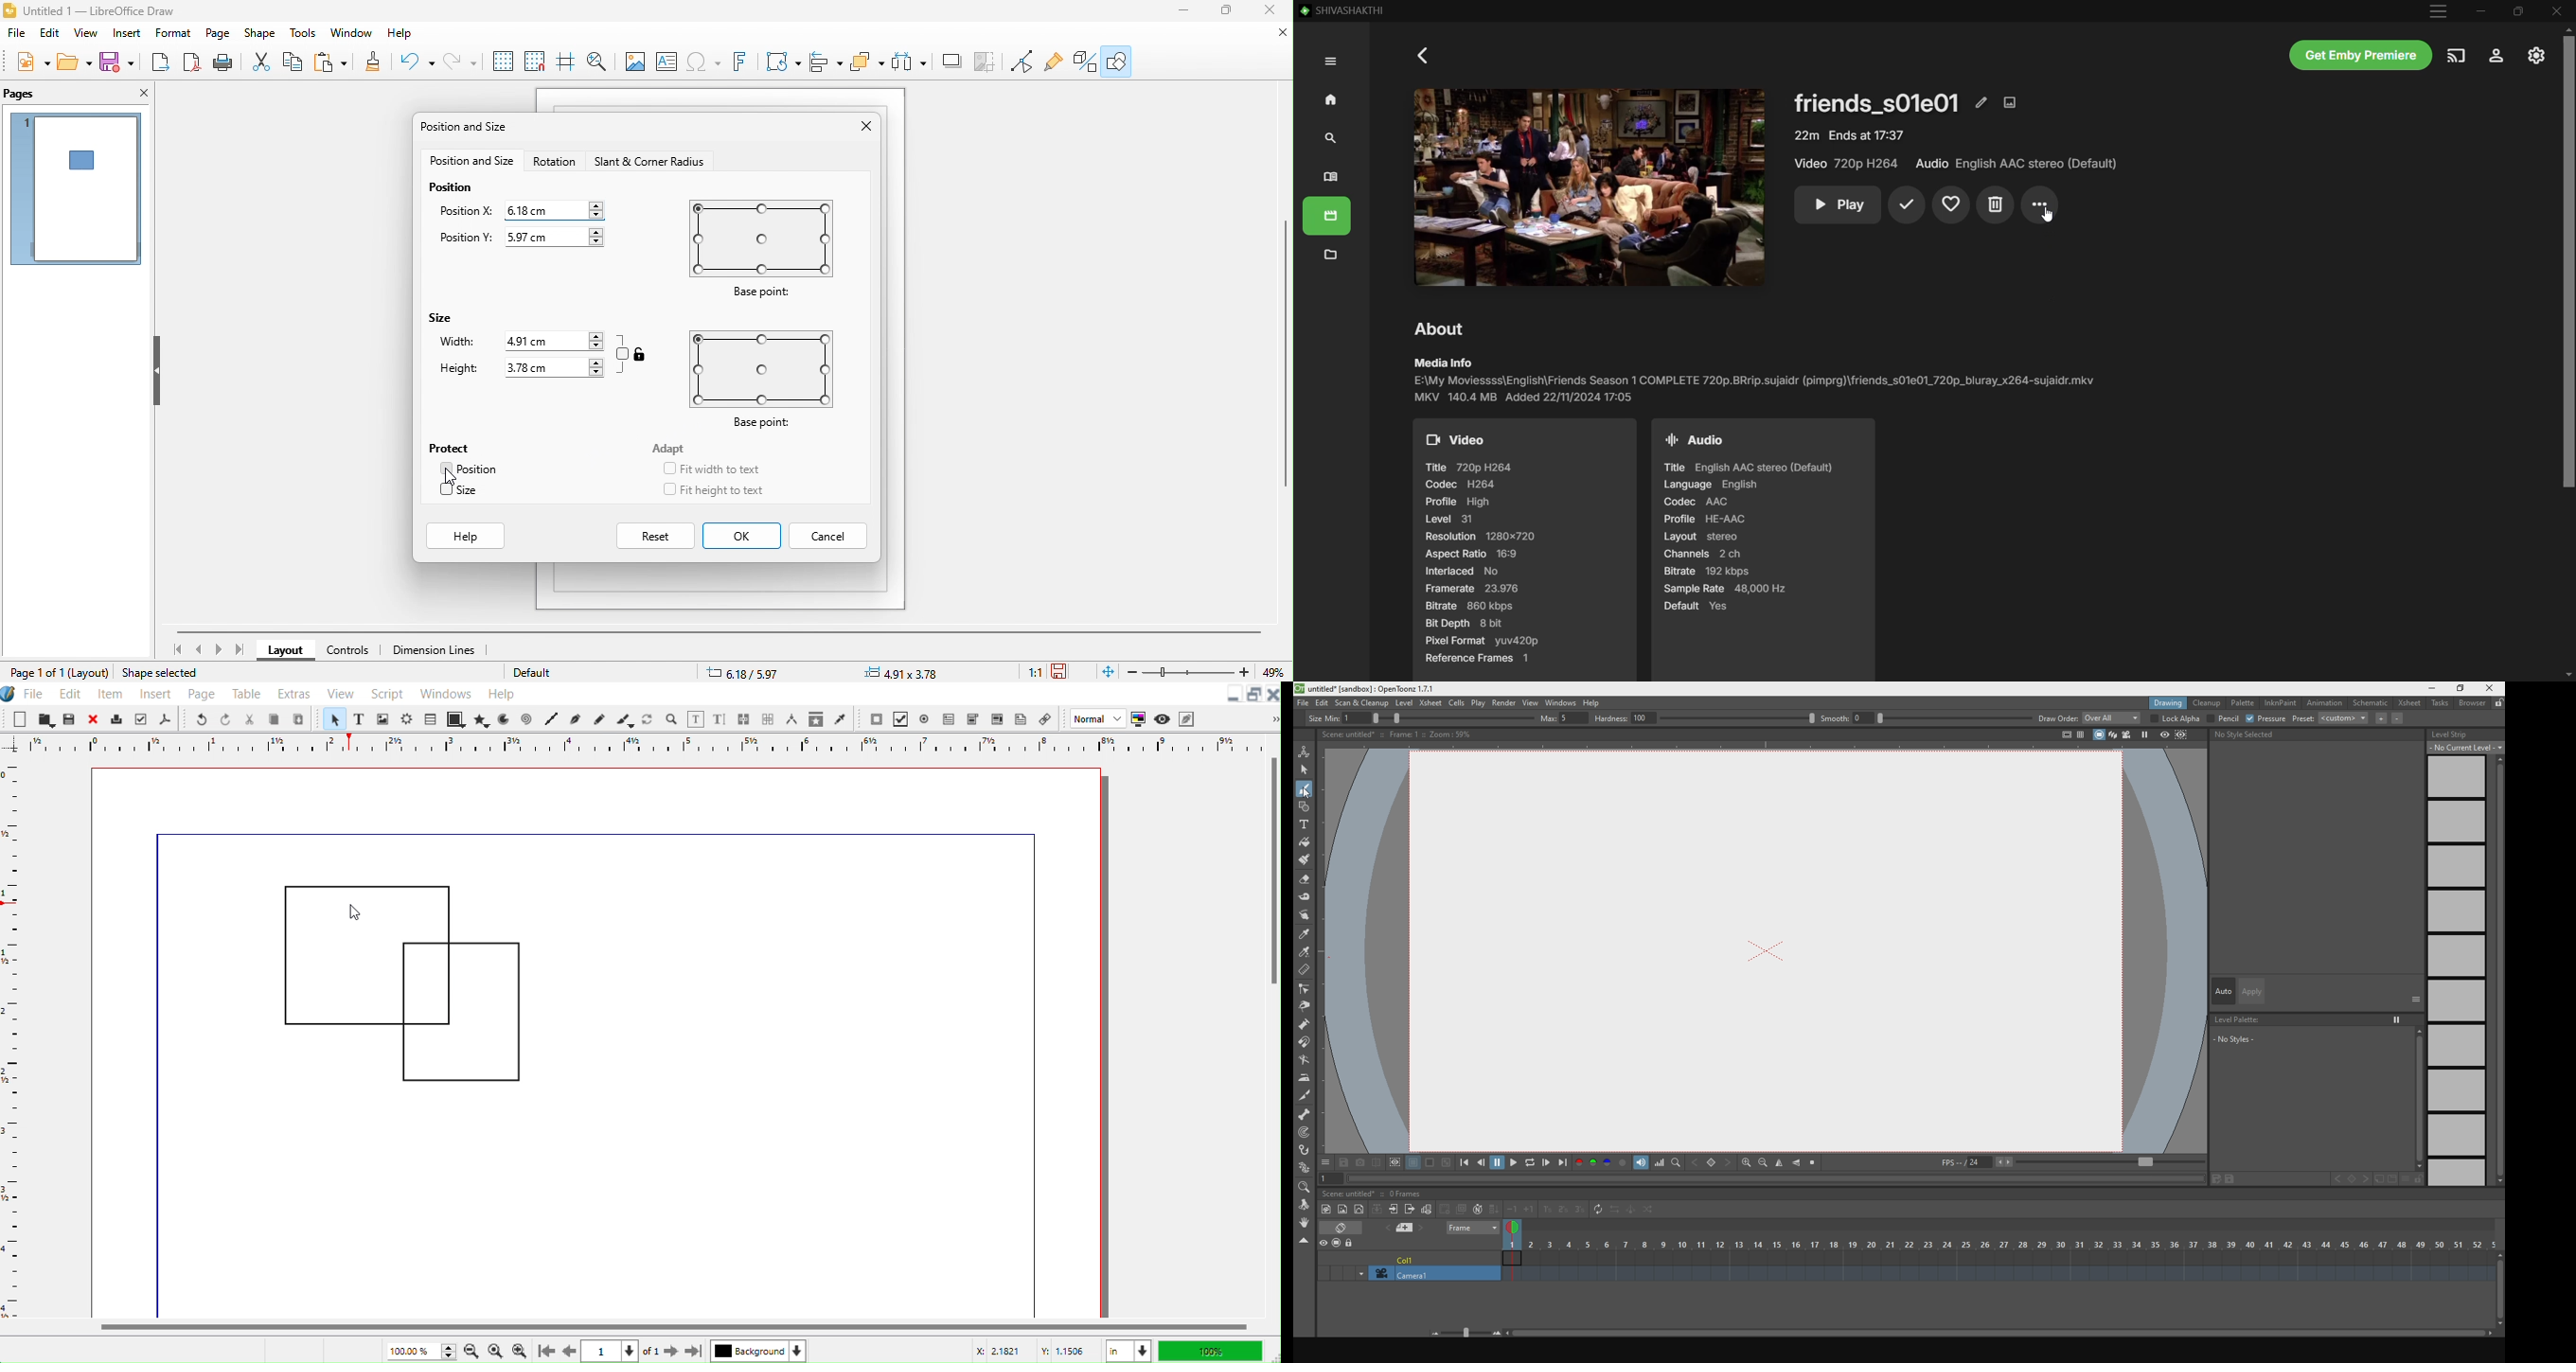  Describe the element at coordinates (388, 692) in the screenshot. I see `Script` at that location.